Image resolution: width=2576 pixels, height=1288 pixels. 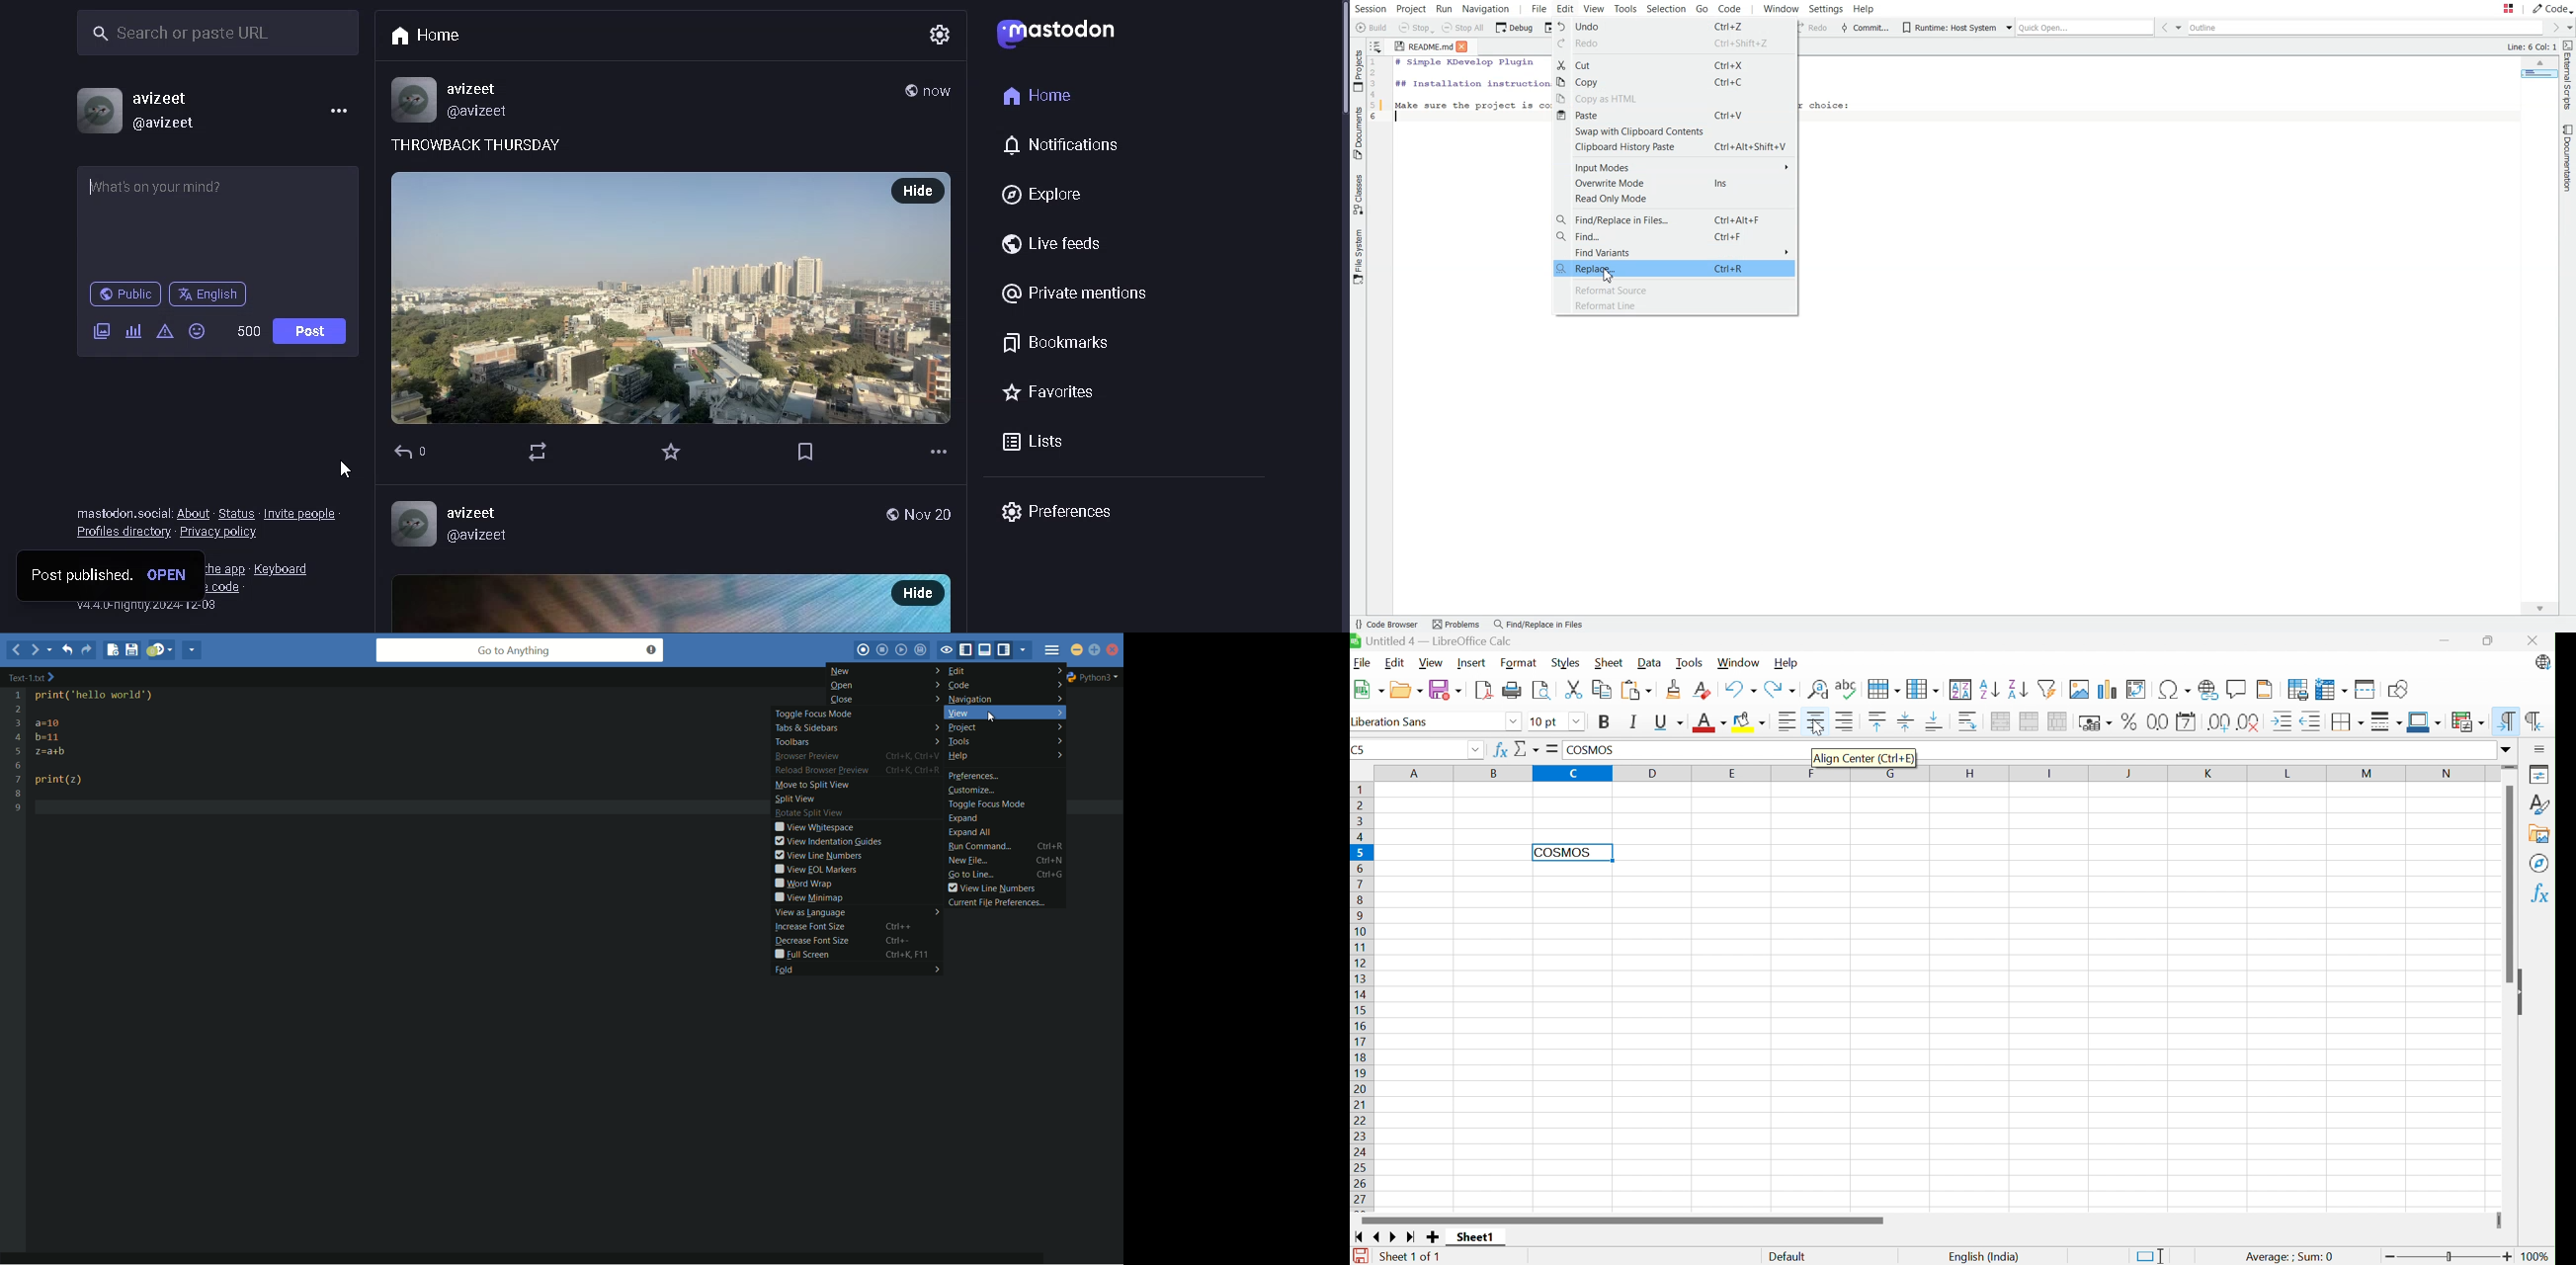 What do you see at coordinates (2346, 723) in the screenshot?
I see `Borders` at bounding box center [2346, 723].